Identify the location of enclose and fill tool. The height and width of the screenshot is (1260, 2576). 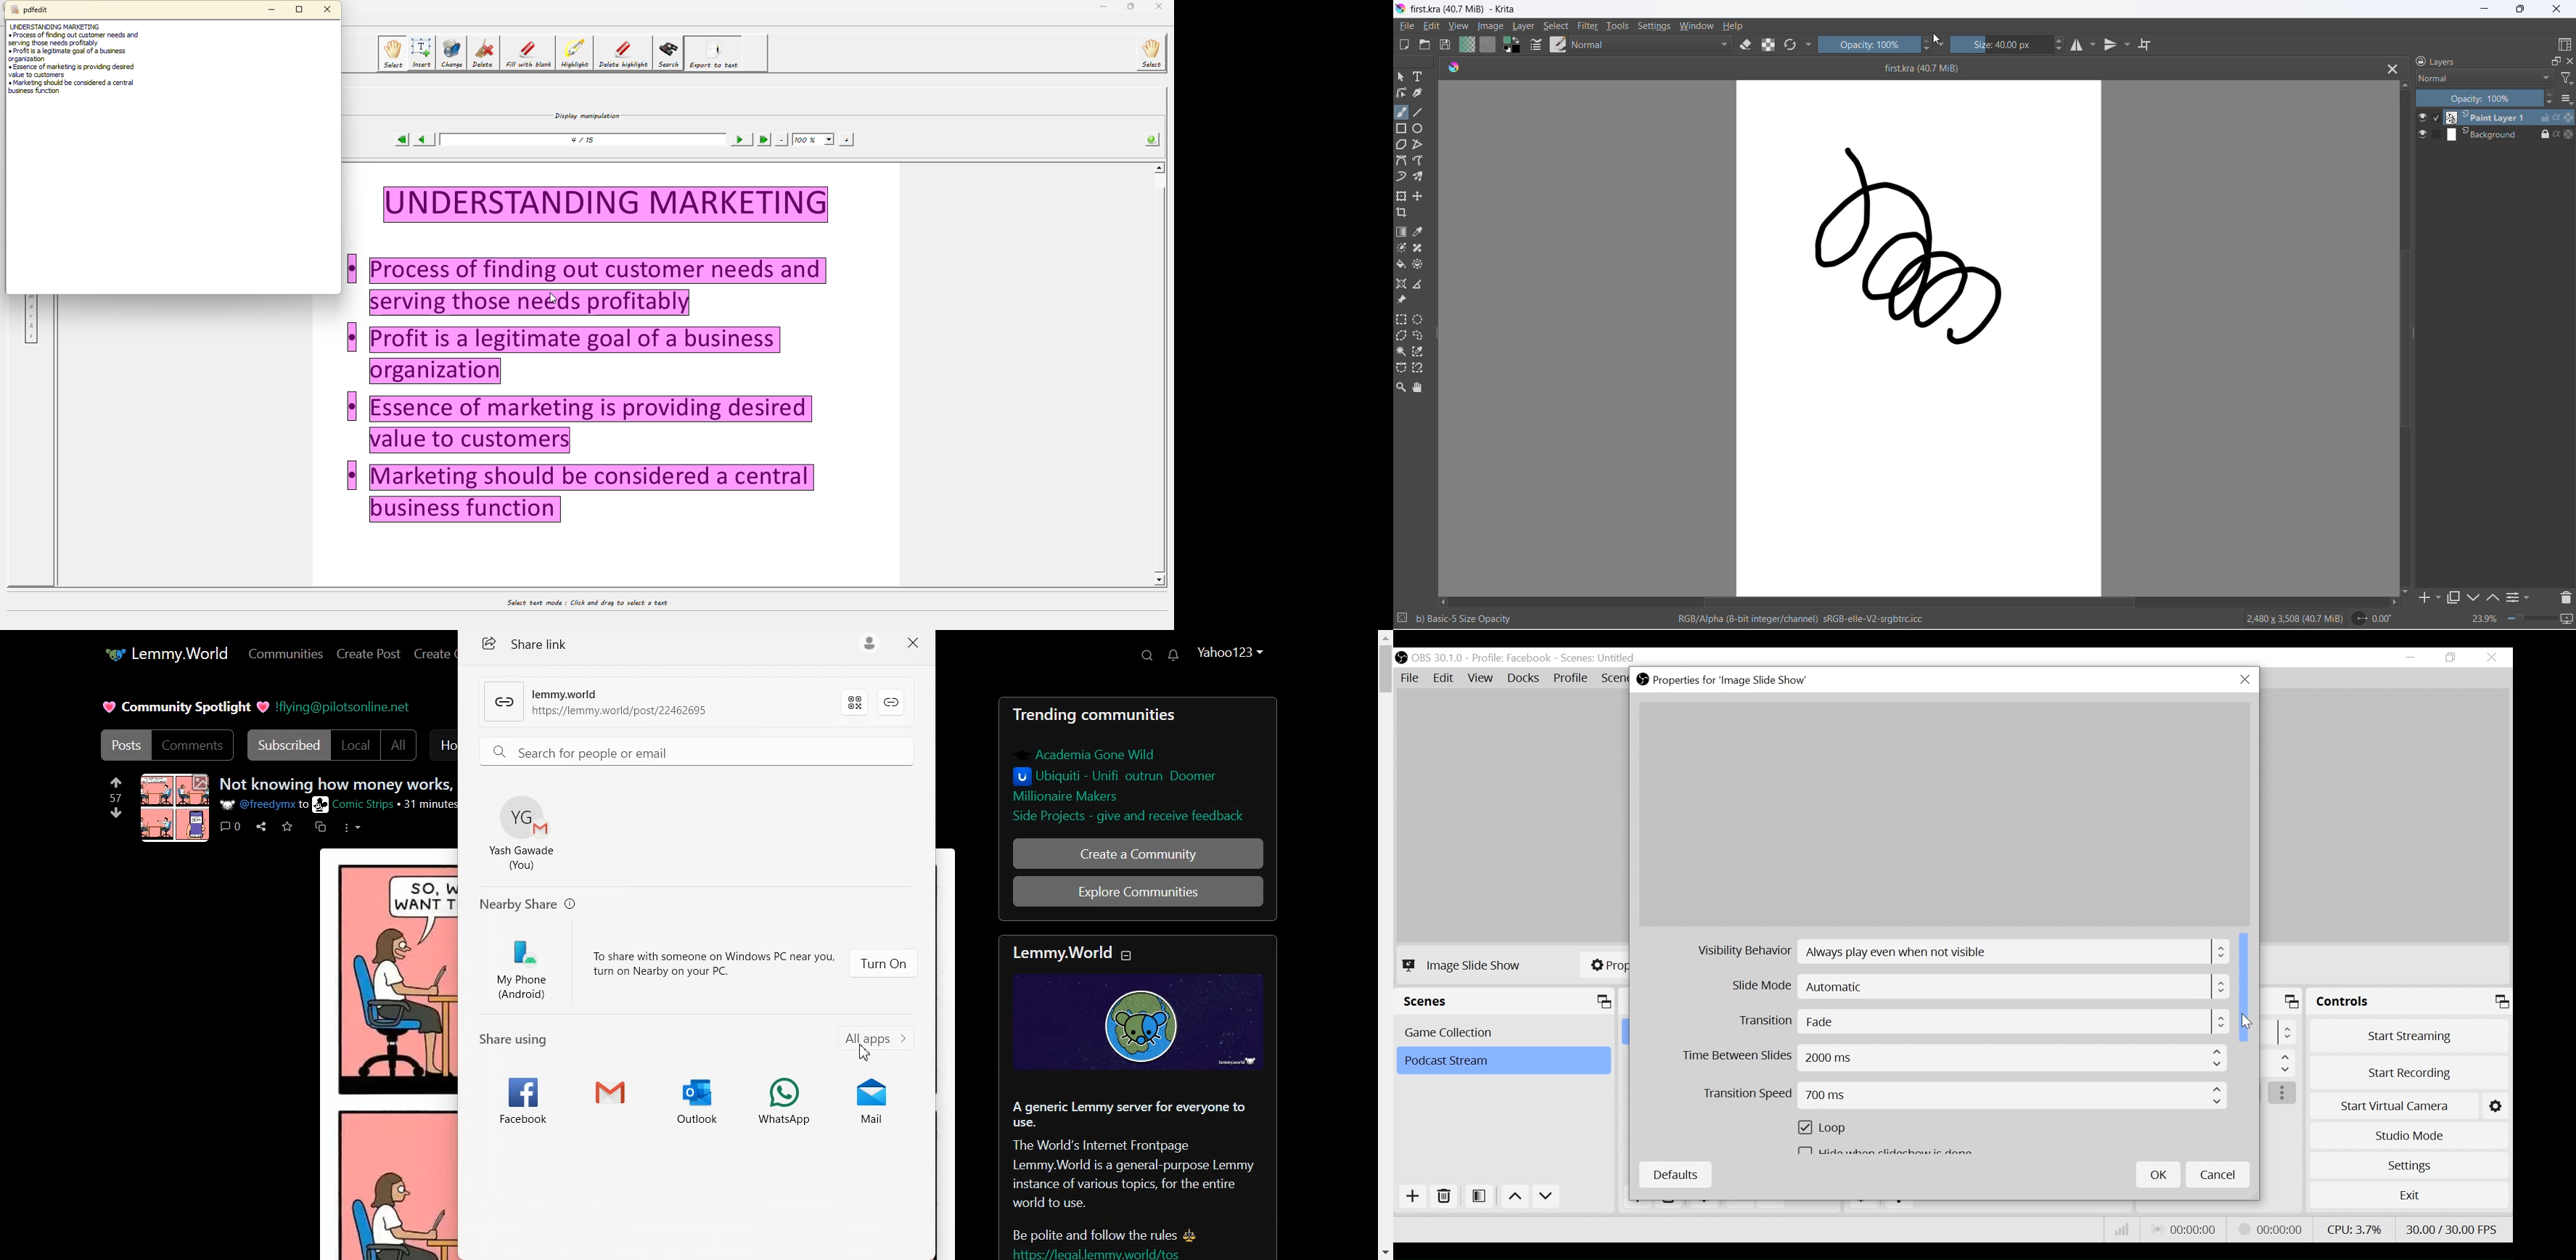
(1418, 264).